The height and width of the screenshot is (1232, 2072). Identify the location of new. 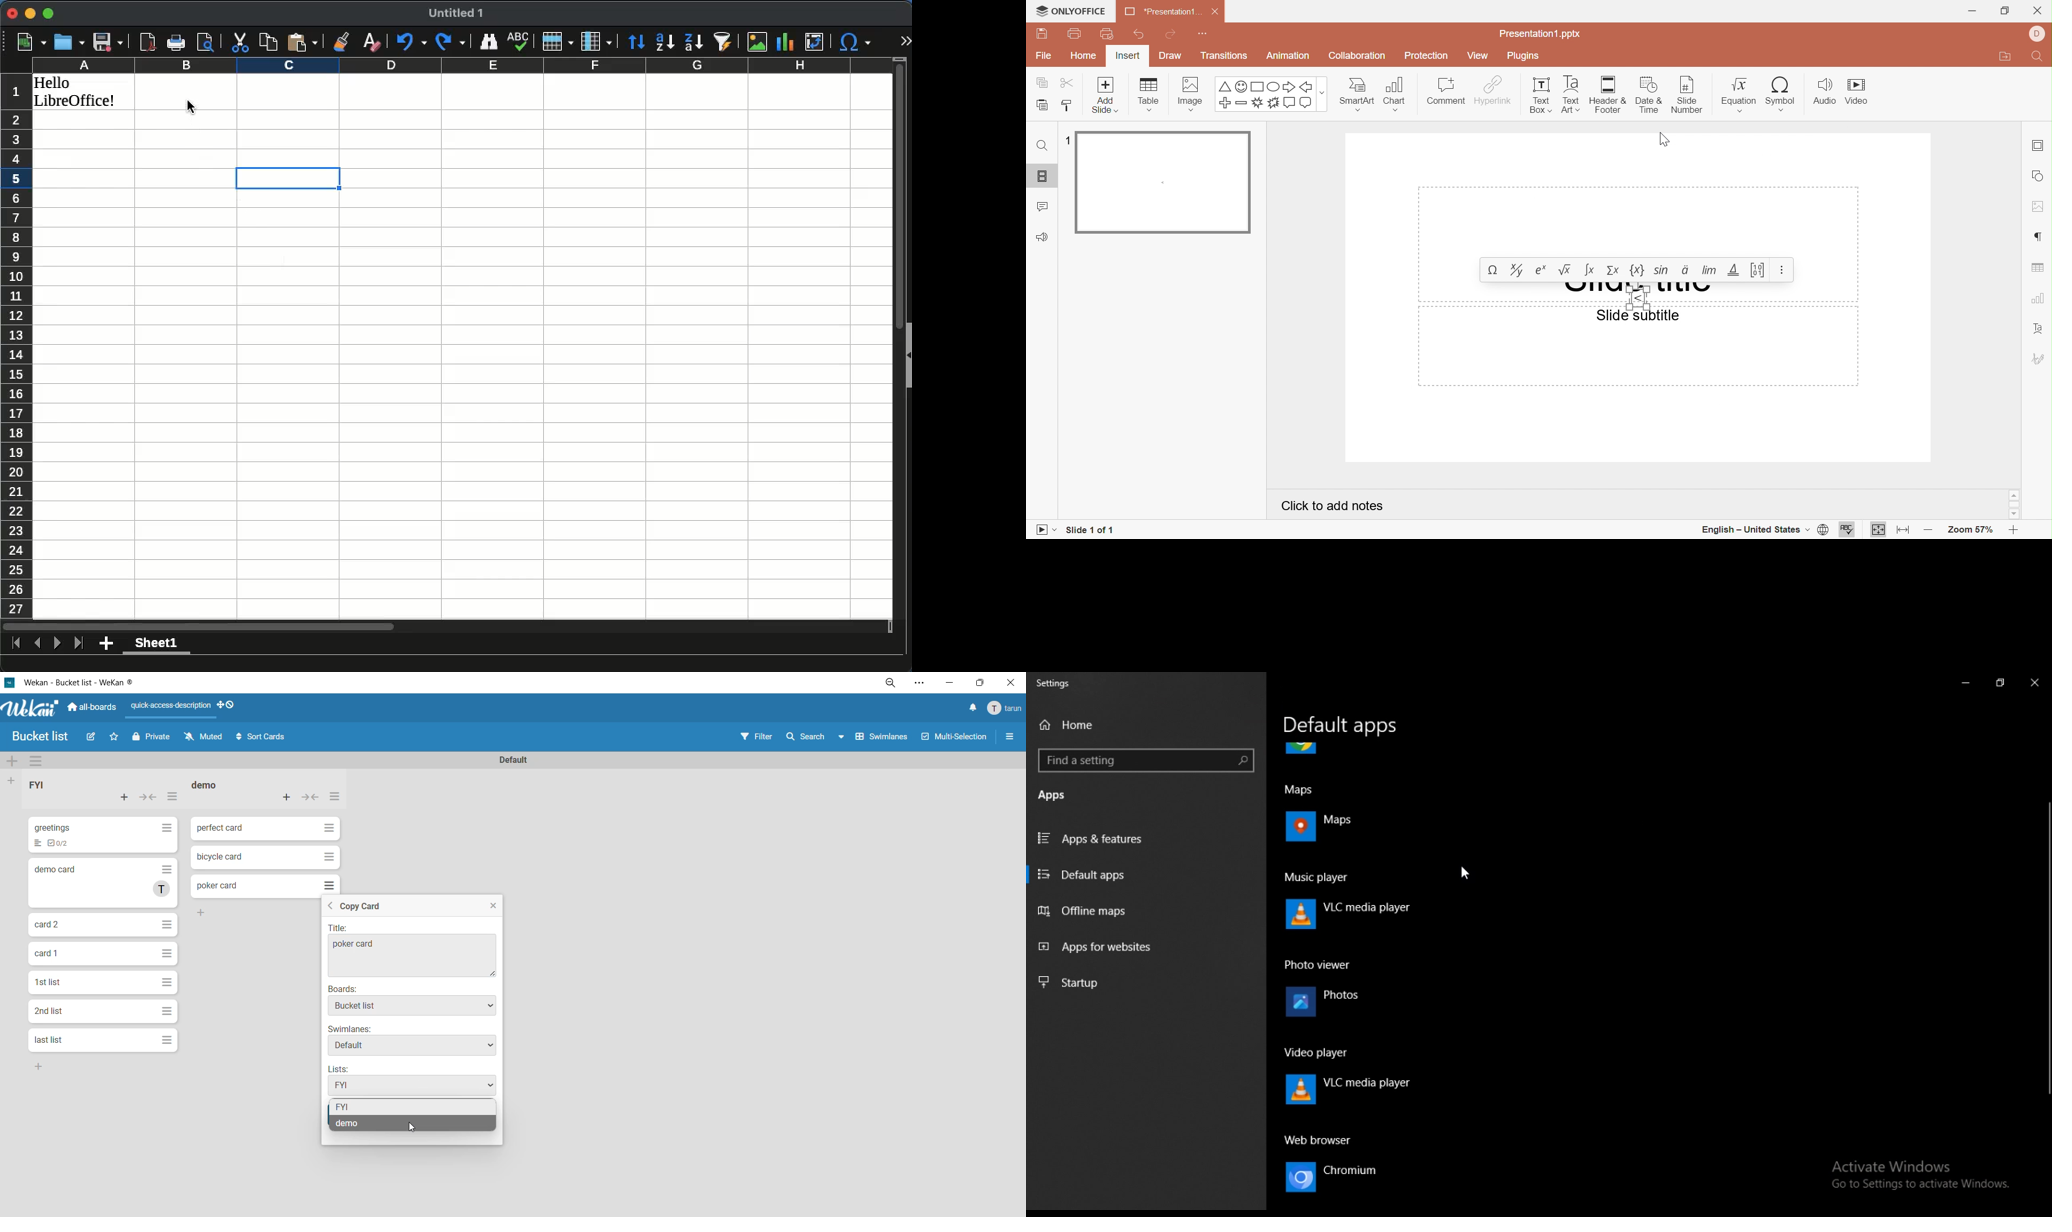
(28, 40).